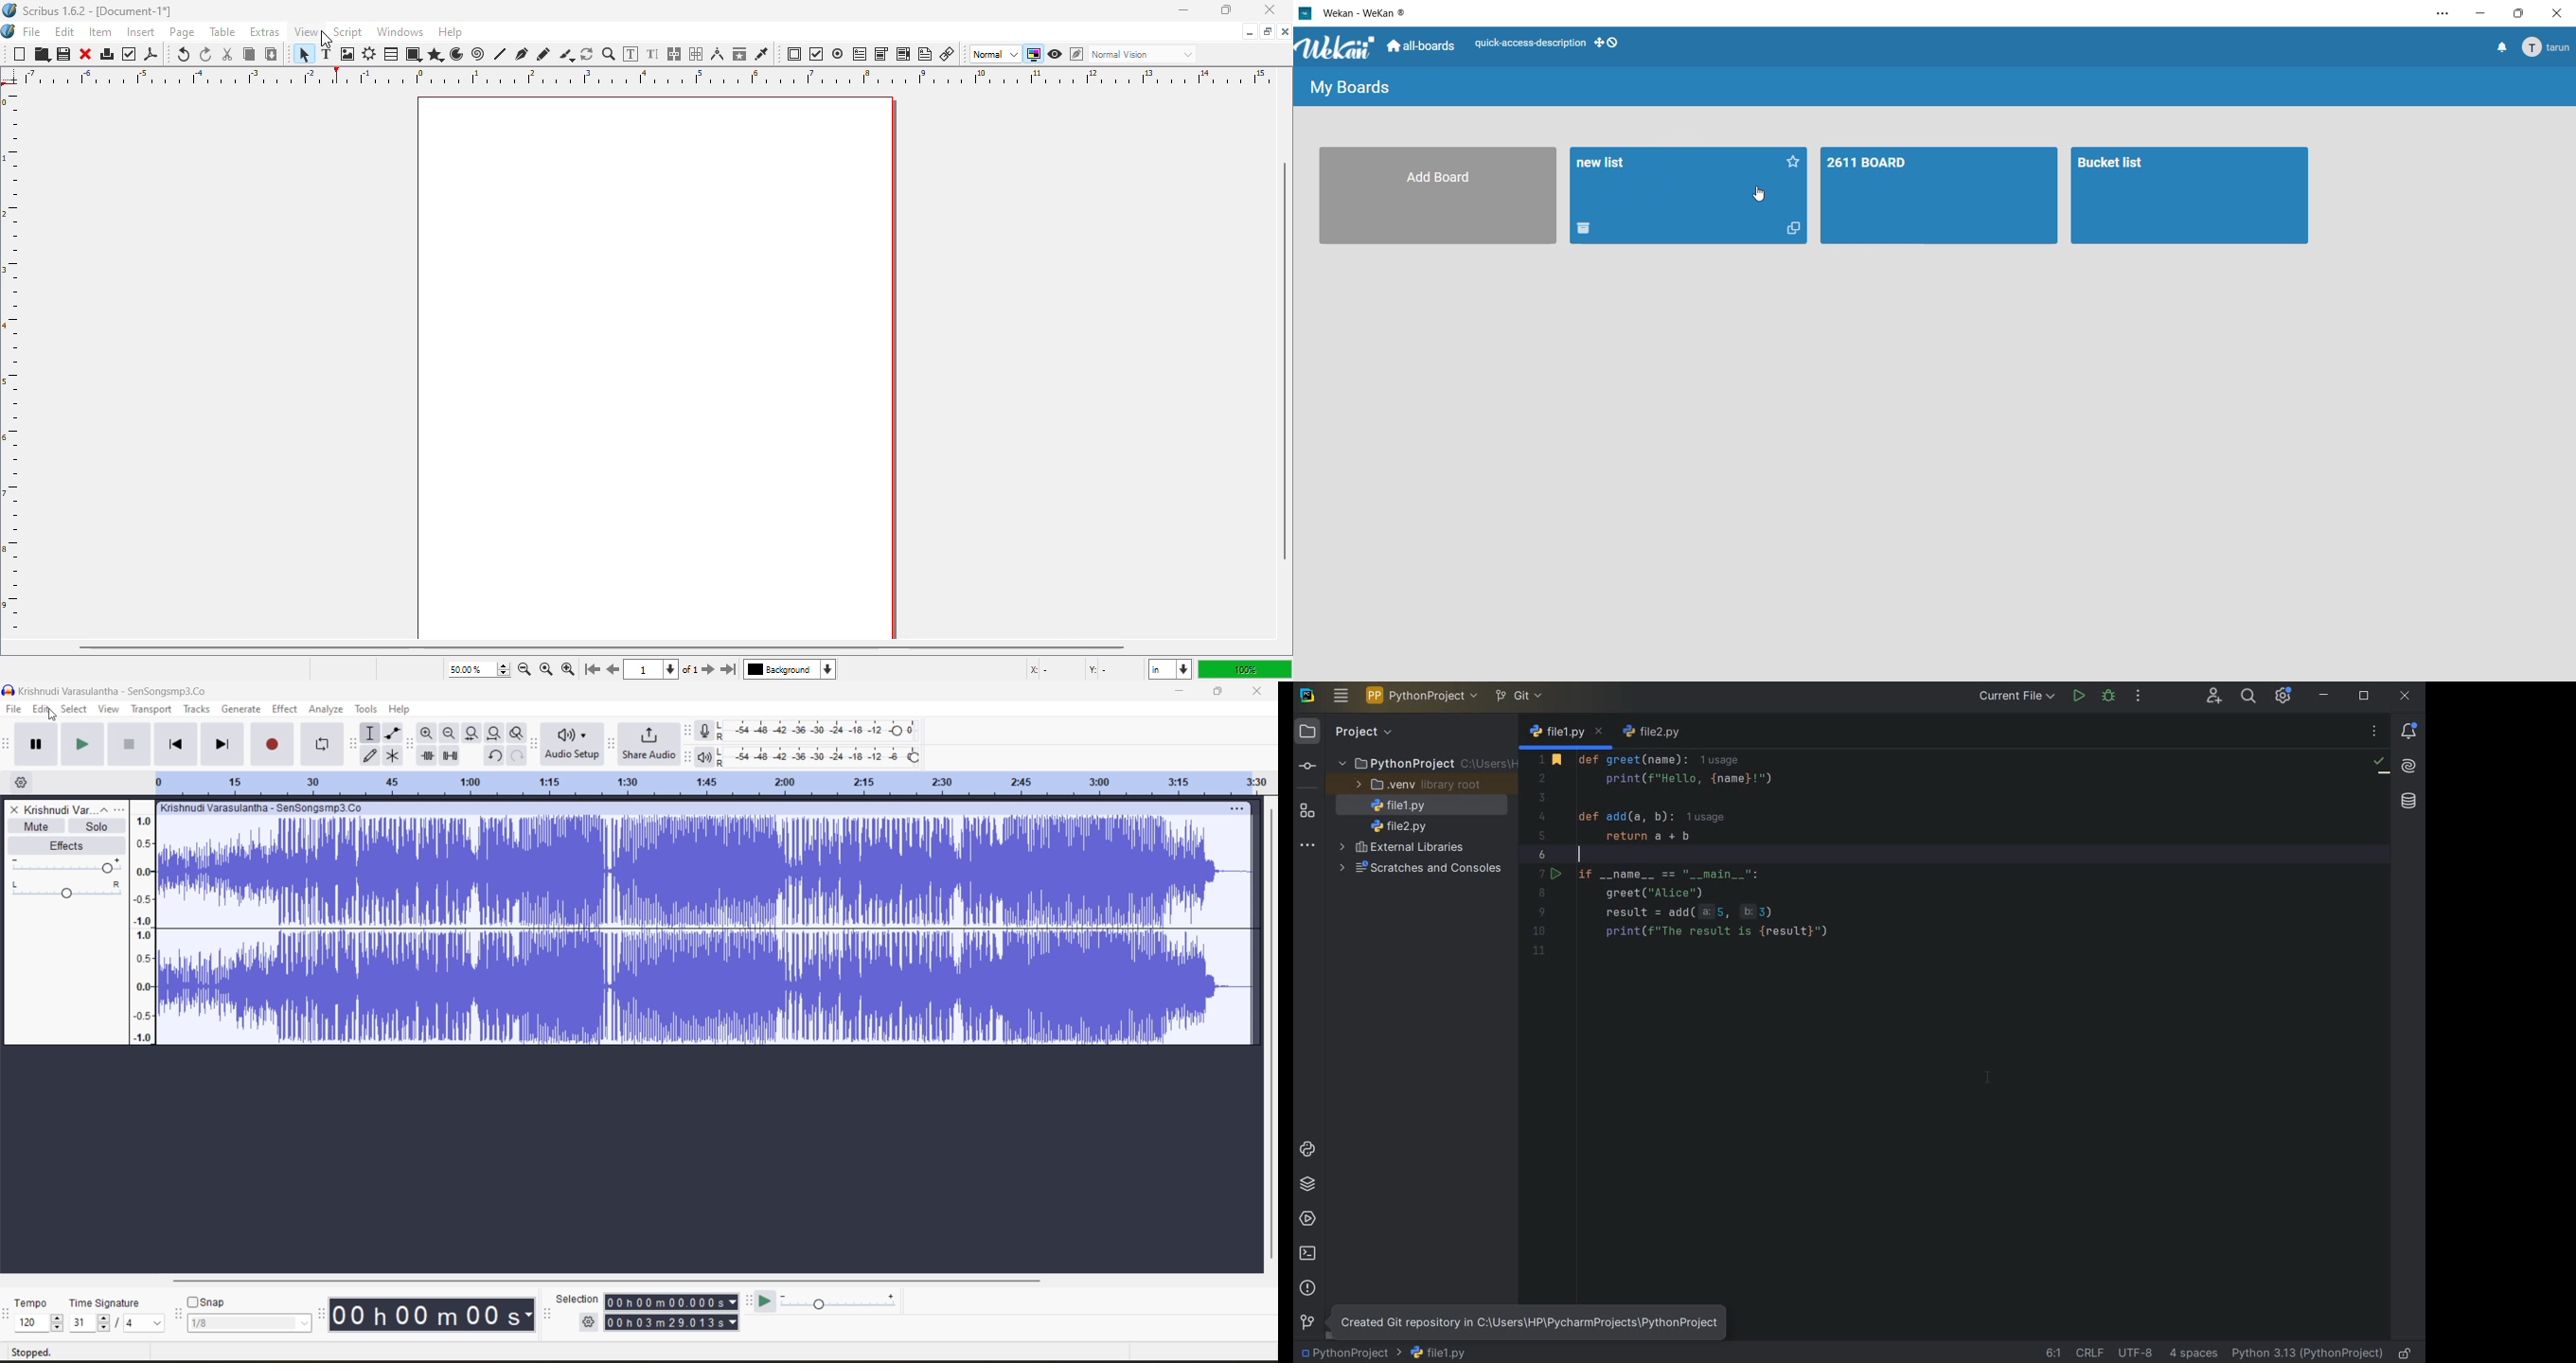  Describe the element at coordinates (672, 1313) in the screenshot. I see `track play time` at that location.